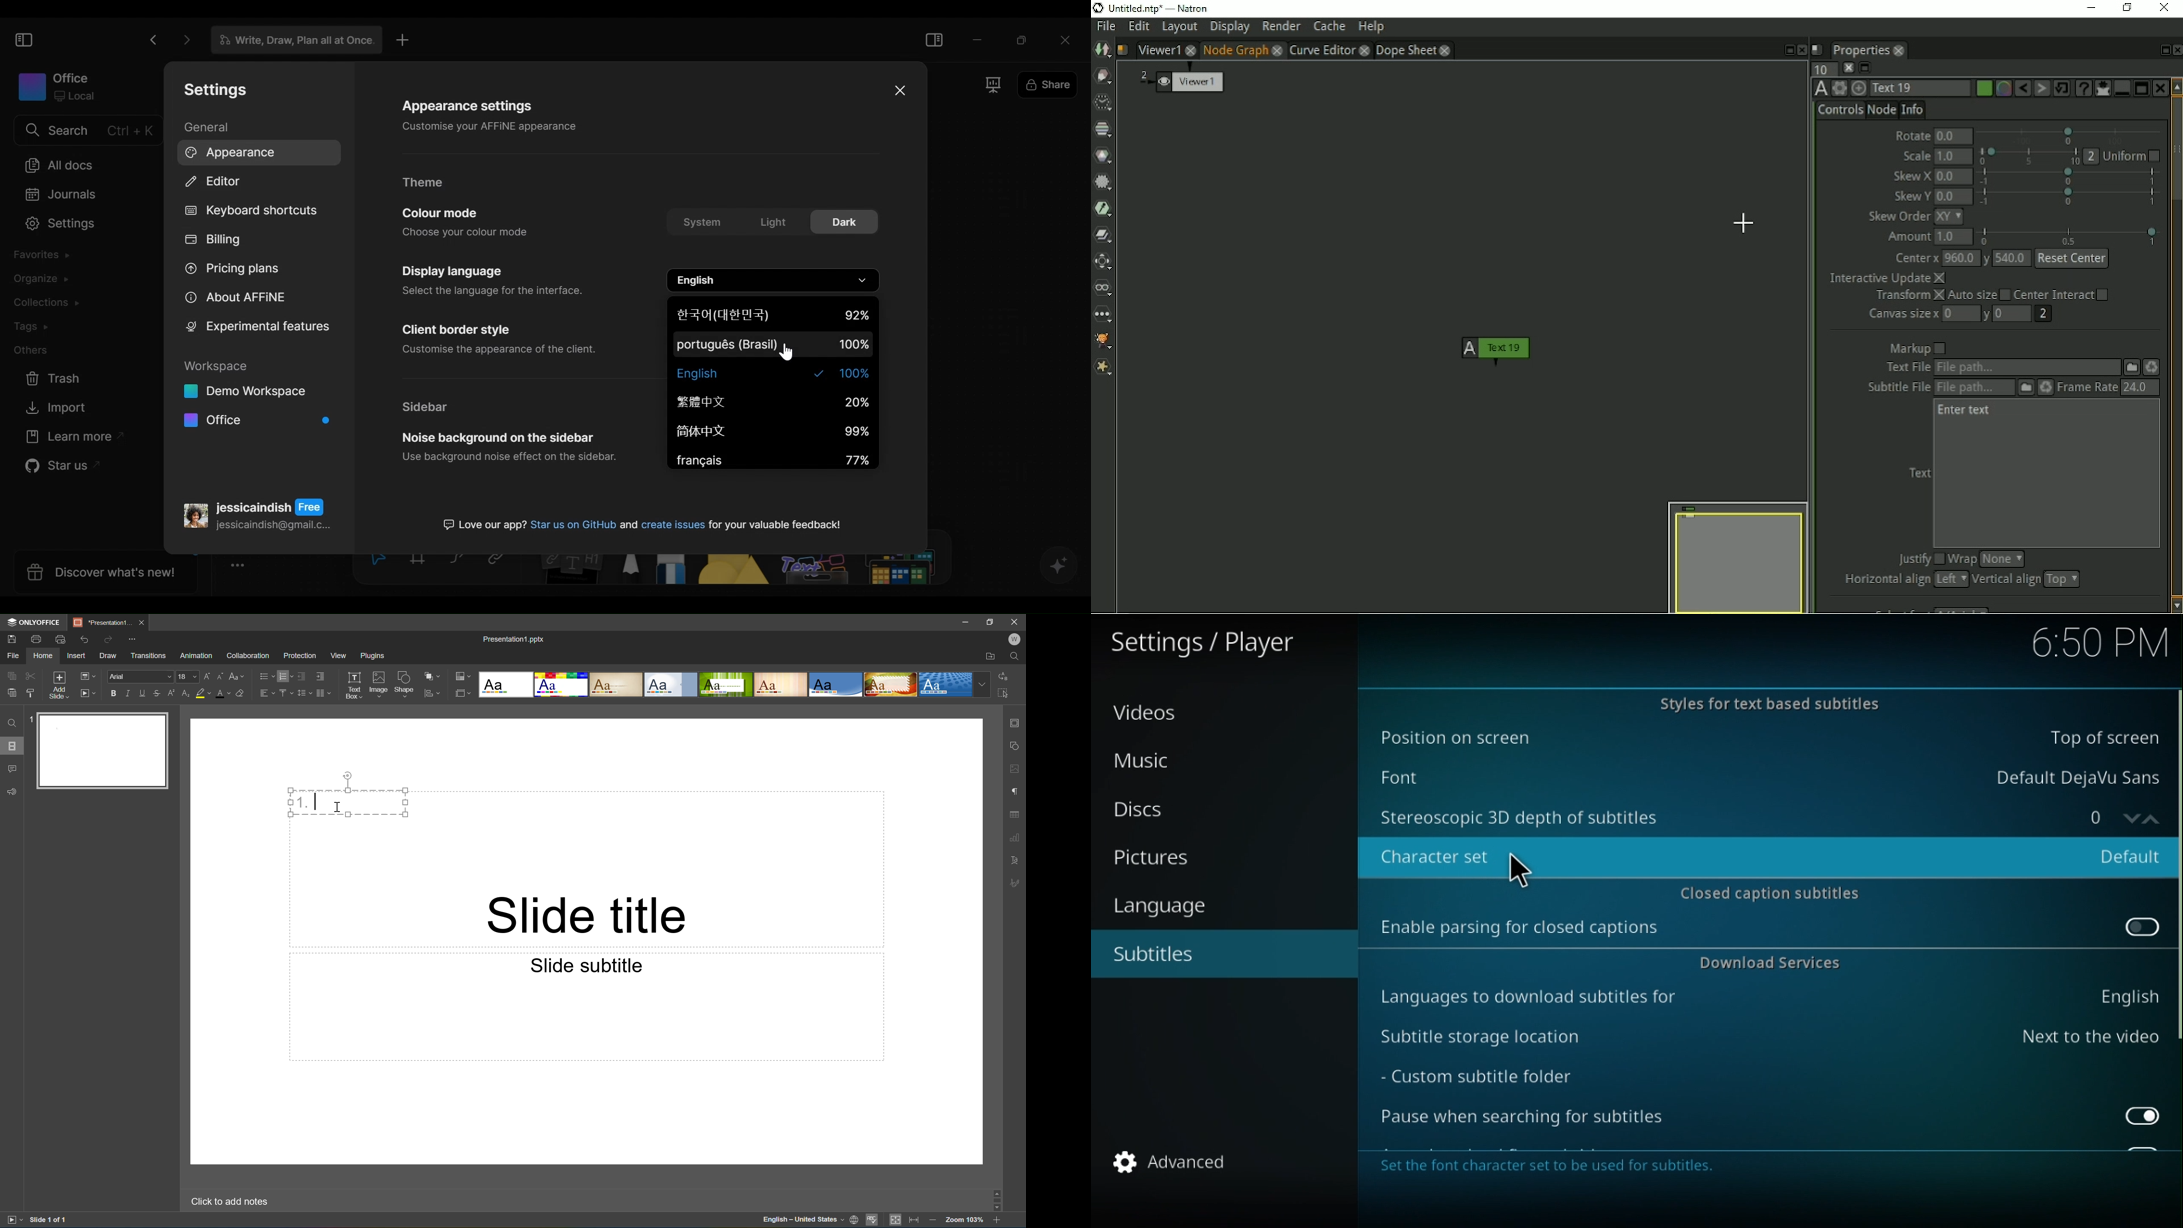  What do you see at coordinates (320, 677) in the screenshot?
I see `Increase indent` at bounding box center [320, 677].